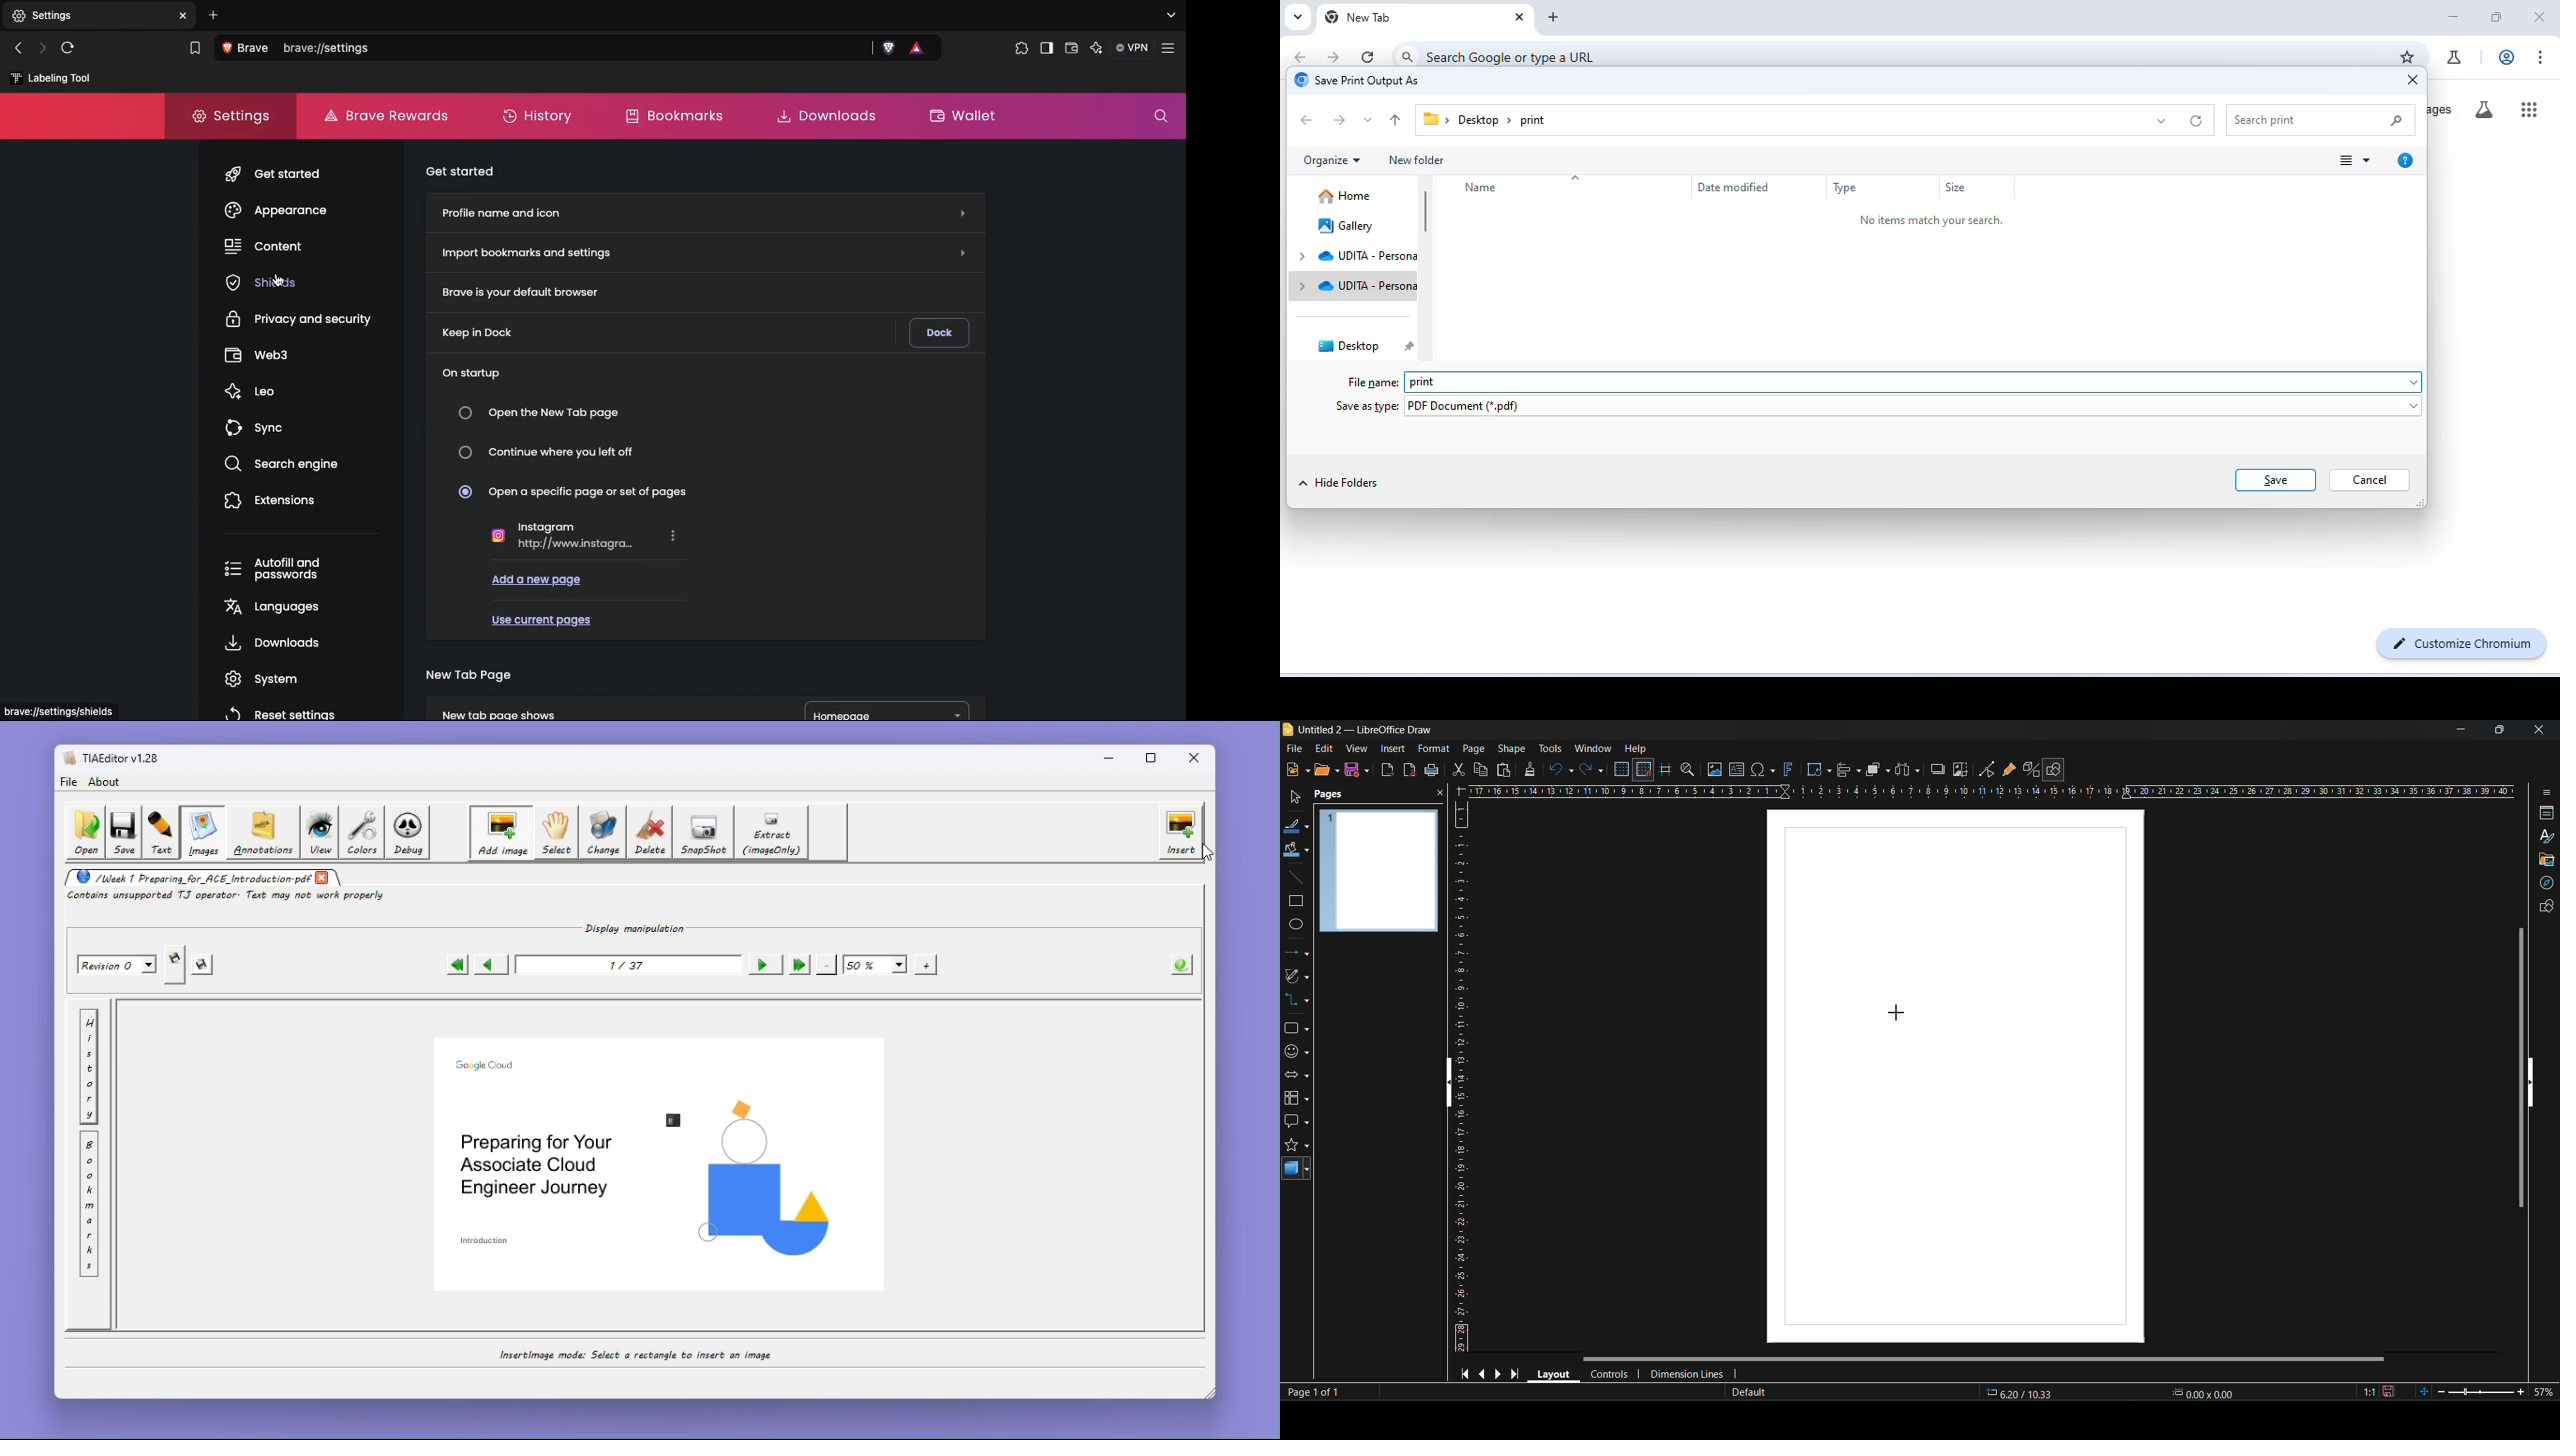 Image resolution: width=2576 pixels, height=1456 pixels. Describe the element at coordinates (1390, 771) in the screenshot. I see `export` at that location.